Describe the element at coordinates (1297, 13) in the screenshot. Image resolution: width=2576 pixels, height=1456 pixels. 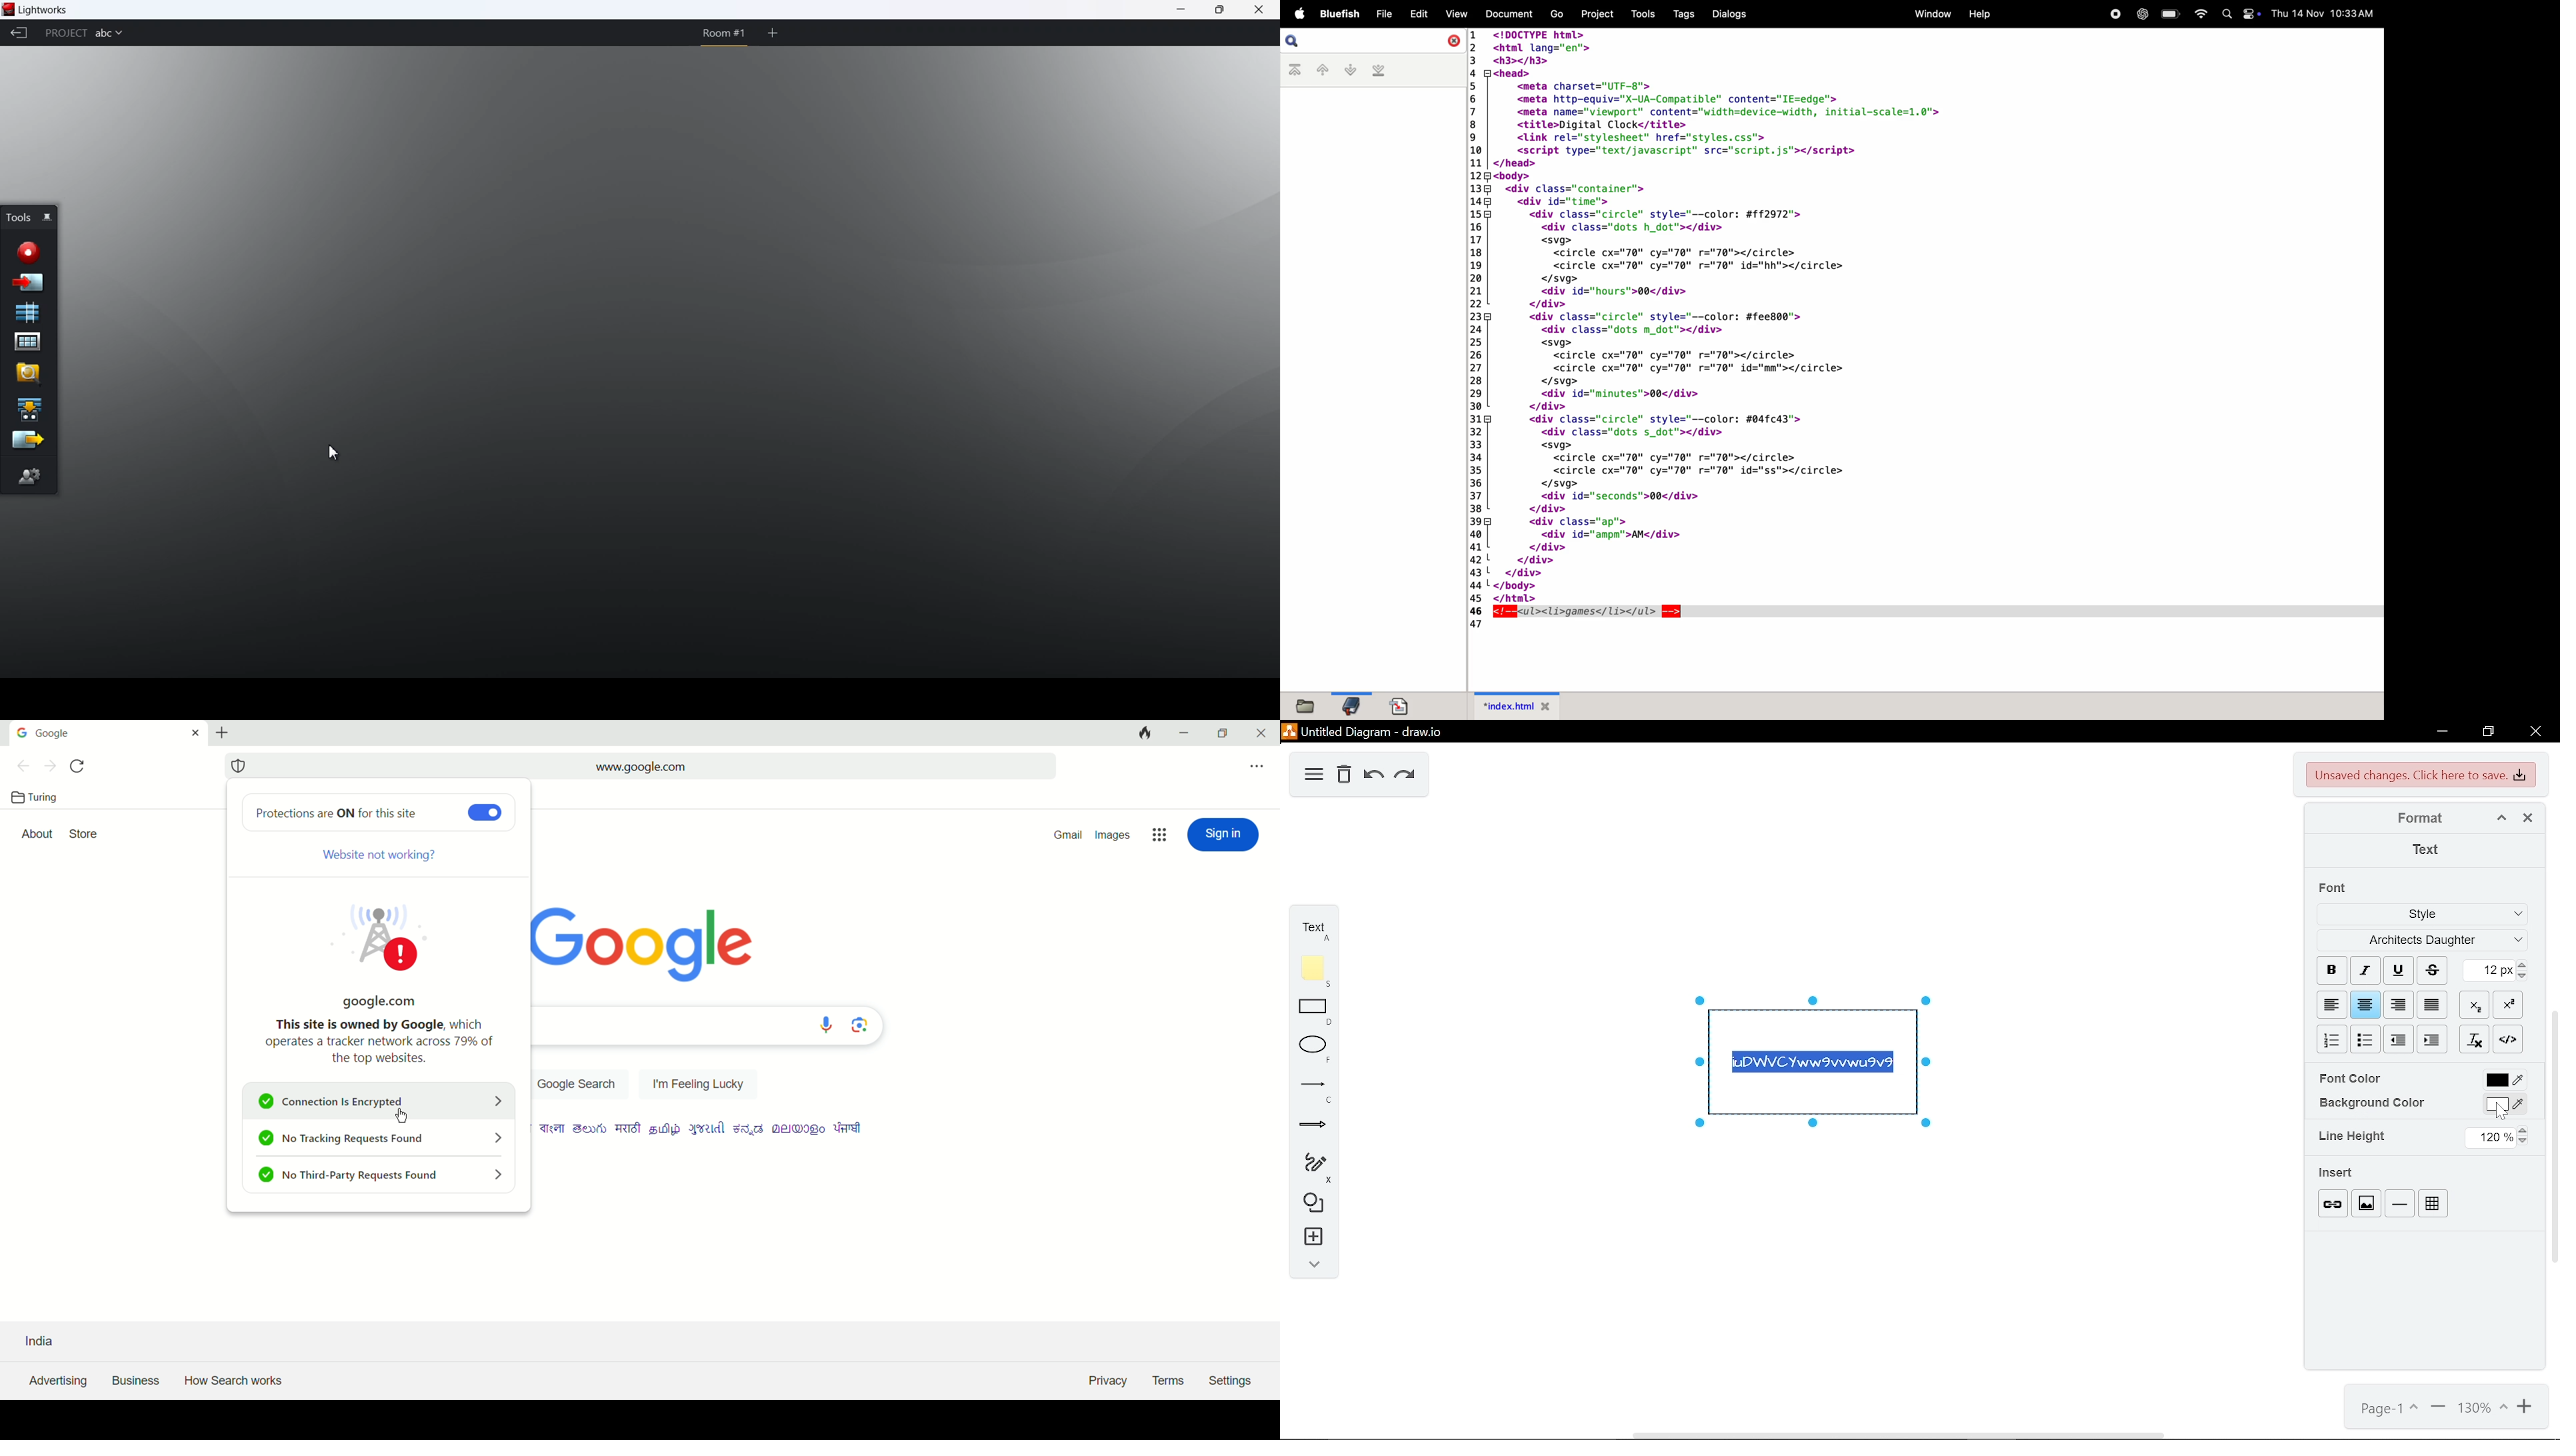
I see `Apple menu` at that location.